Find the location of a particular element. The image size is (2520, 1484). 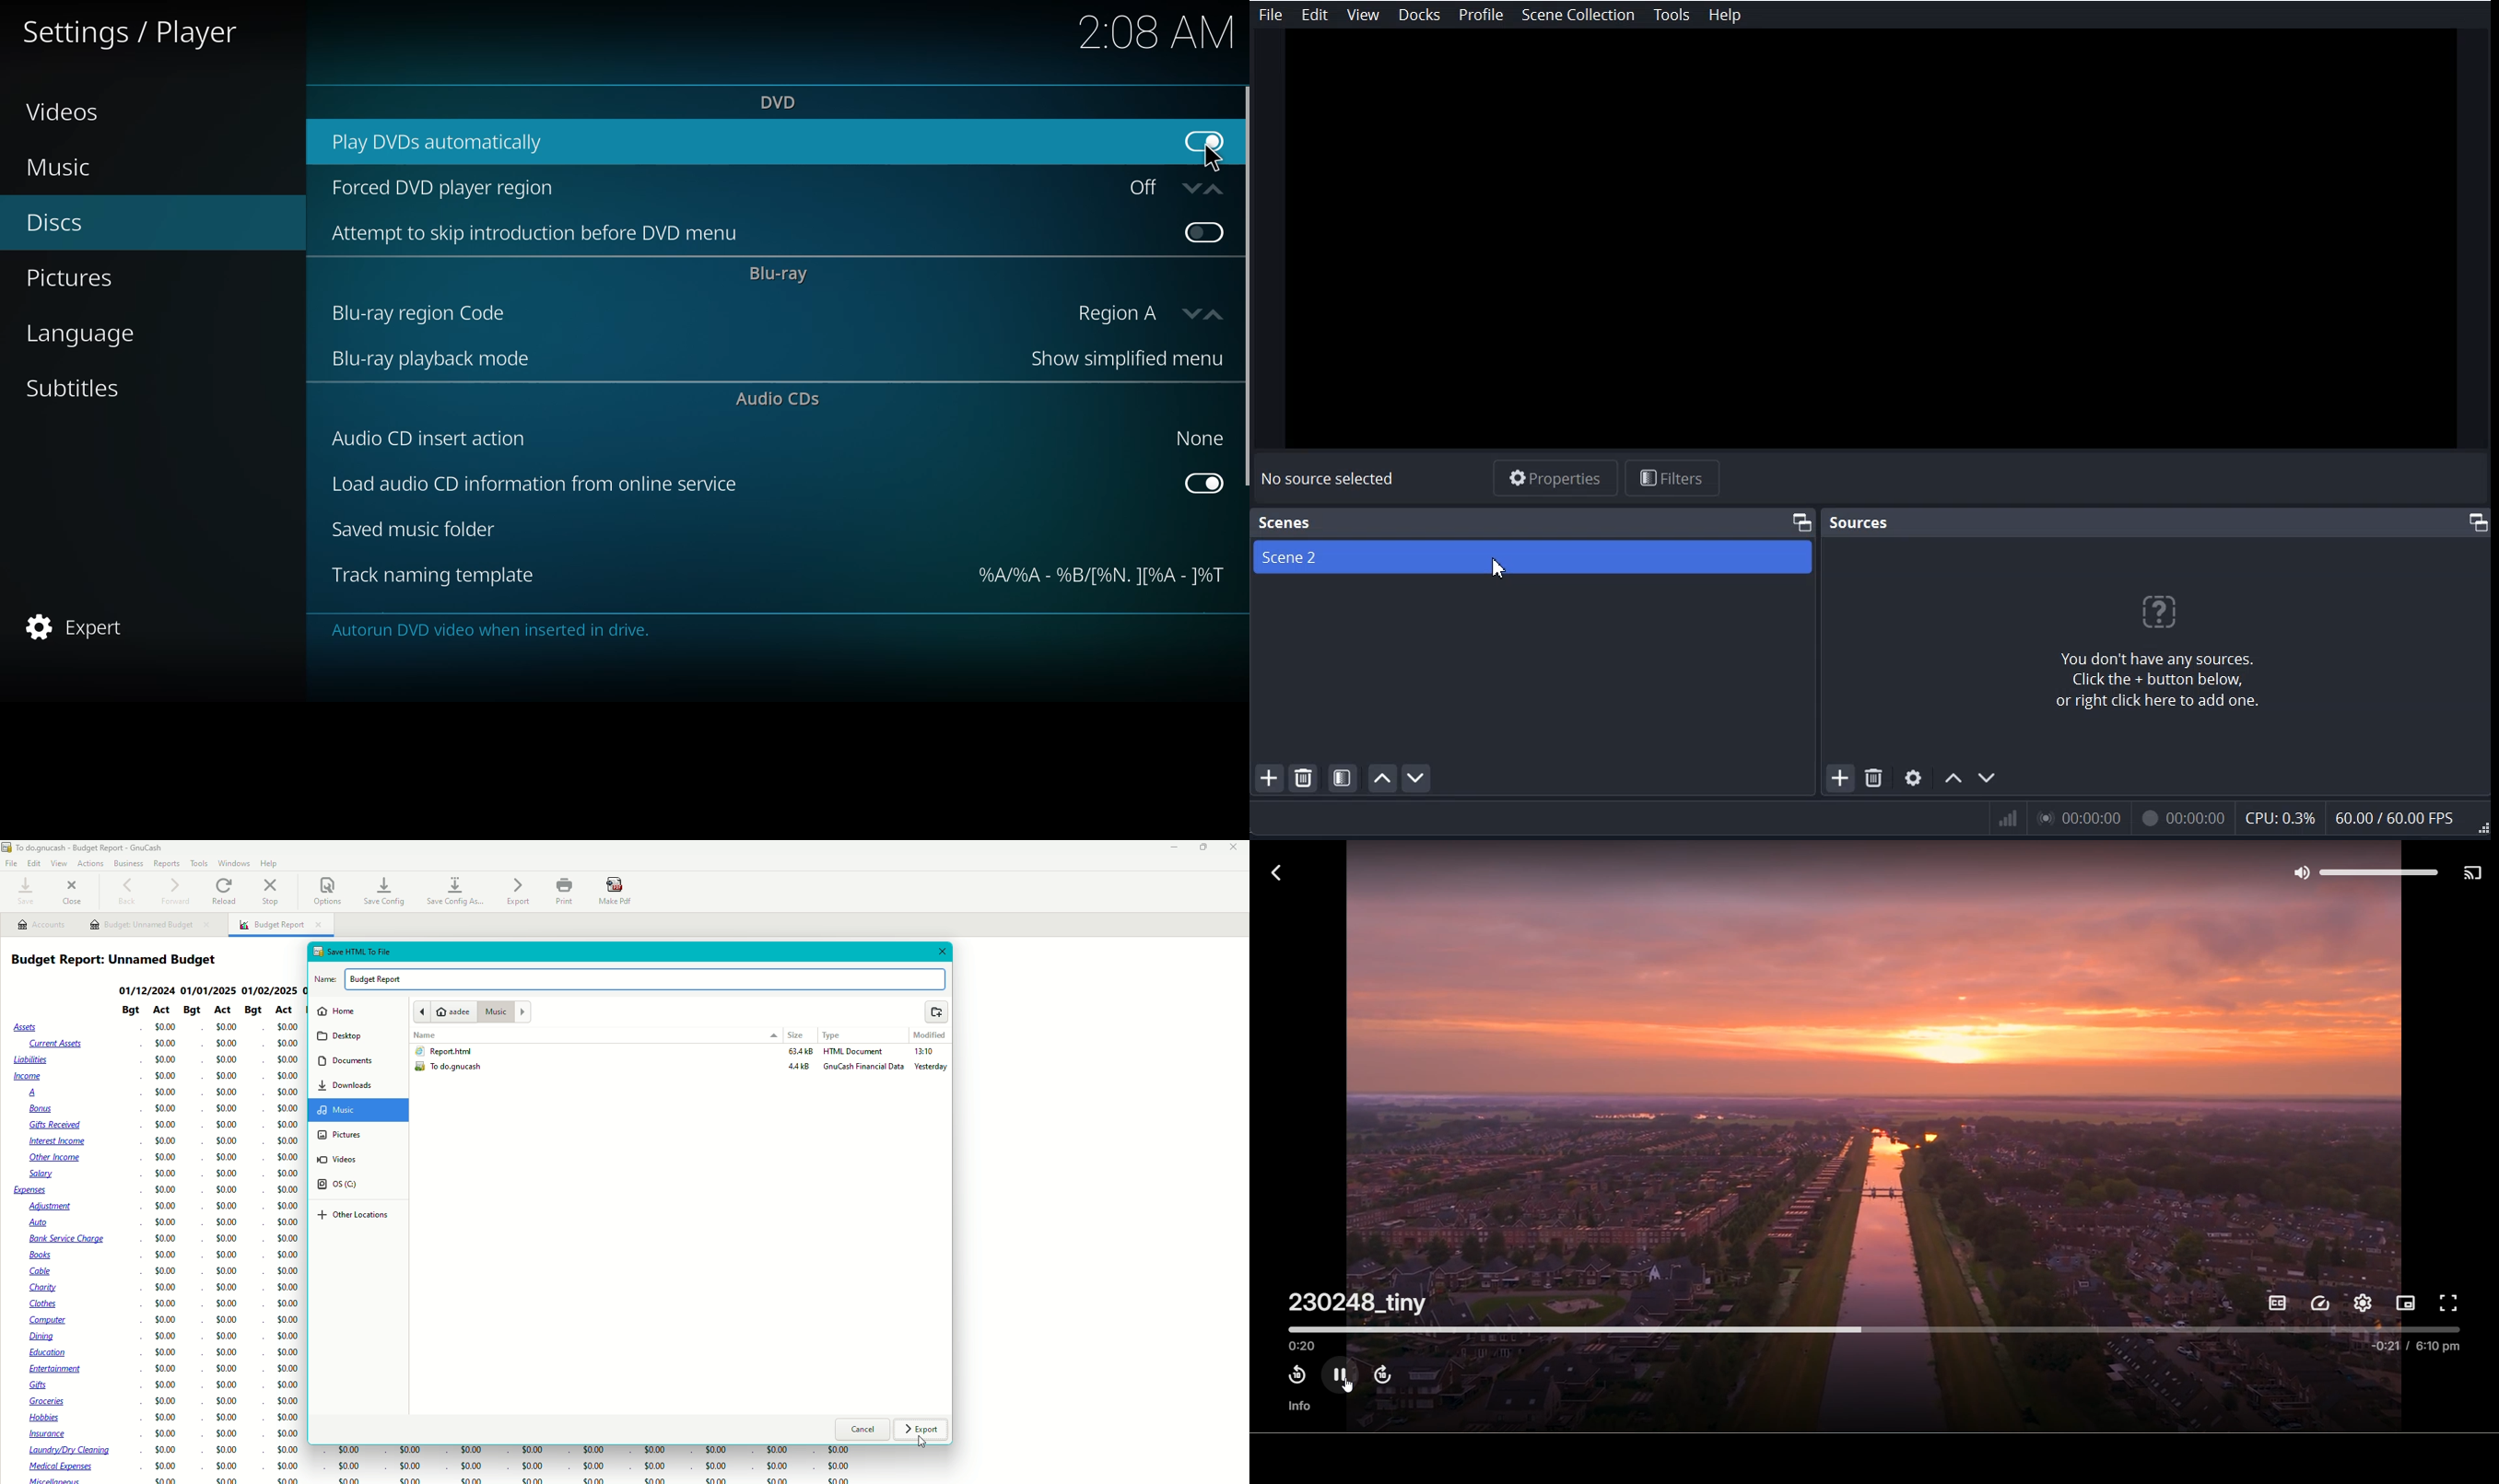

videos is located at coordinates (64, 111).